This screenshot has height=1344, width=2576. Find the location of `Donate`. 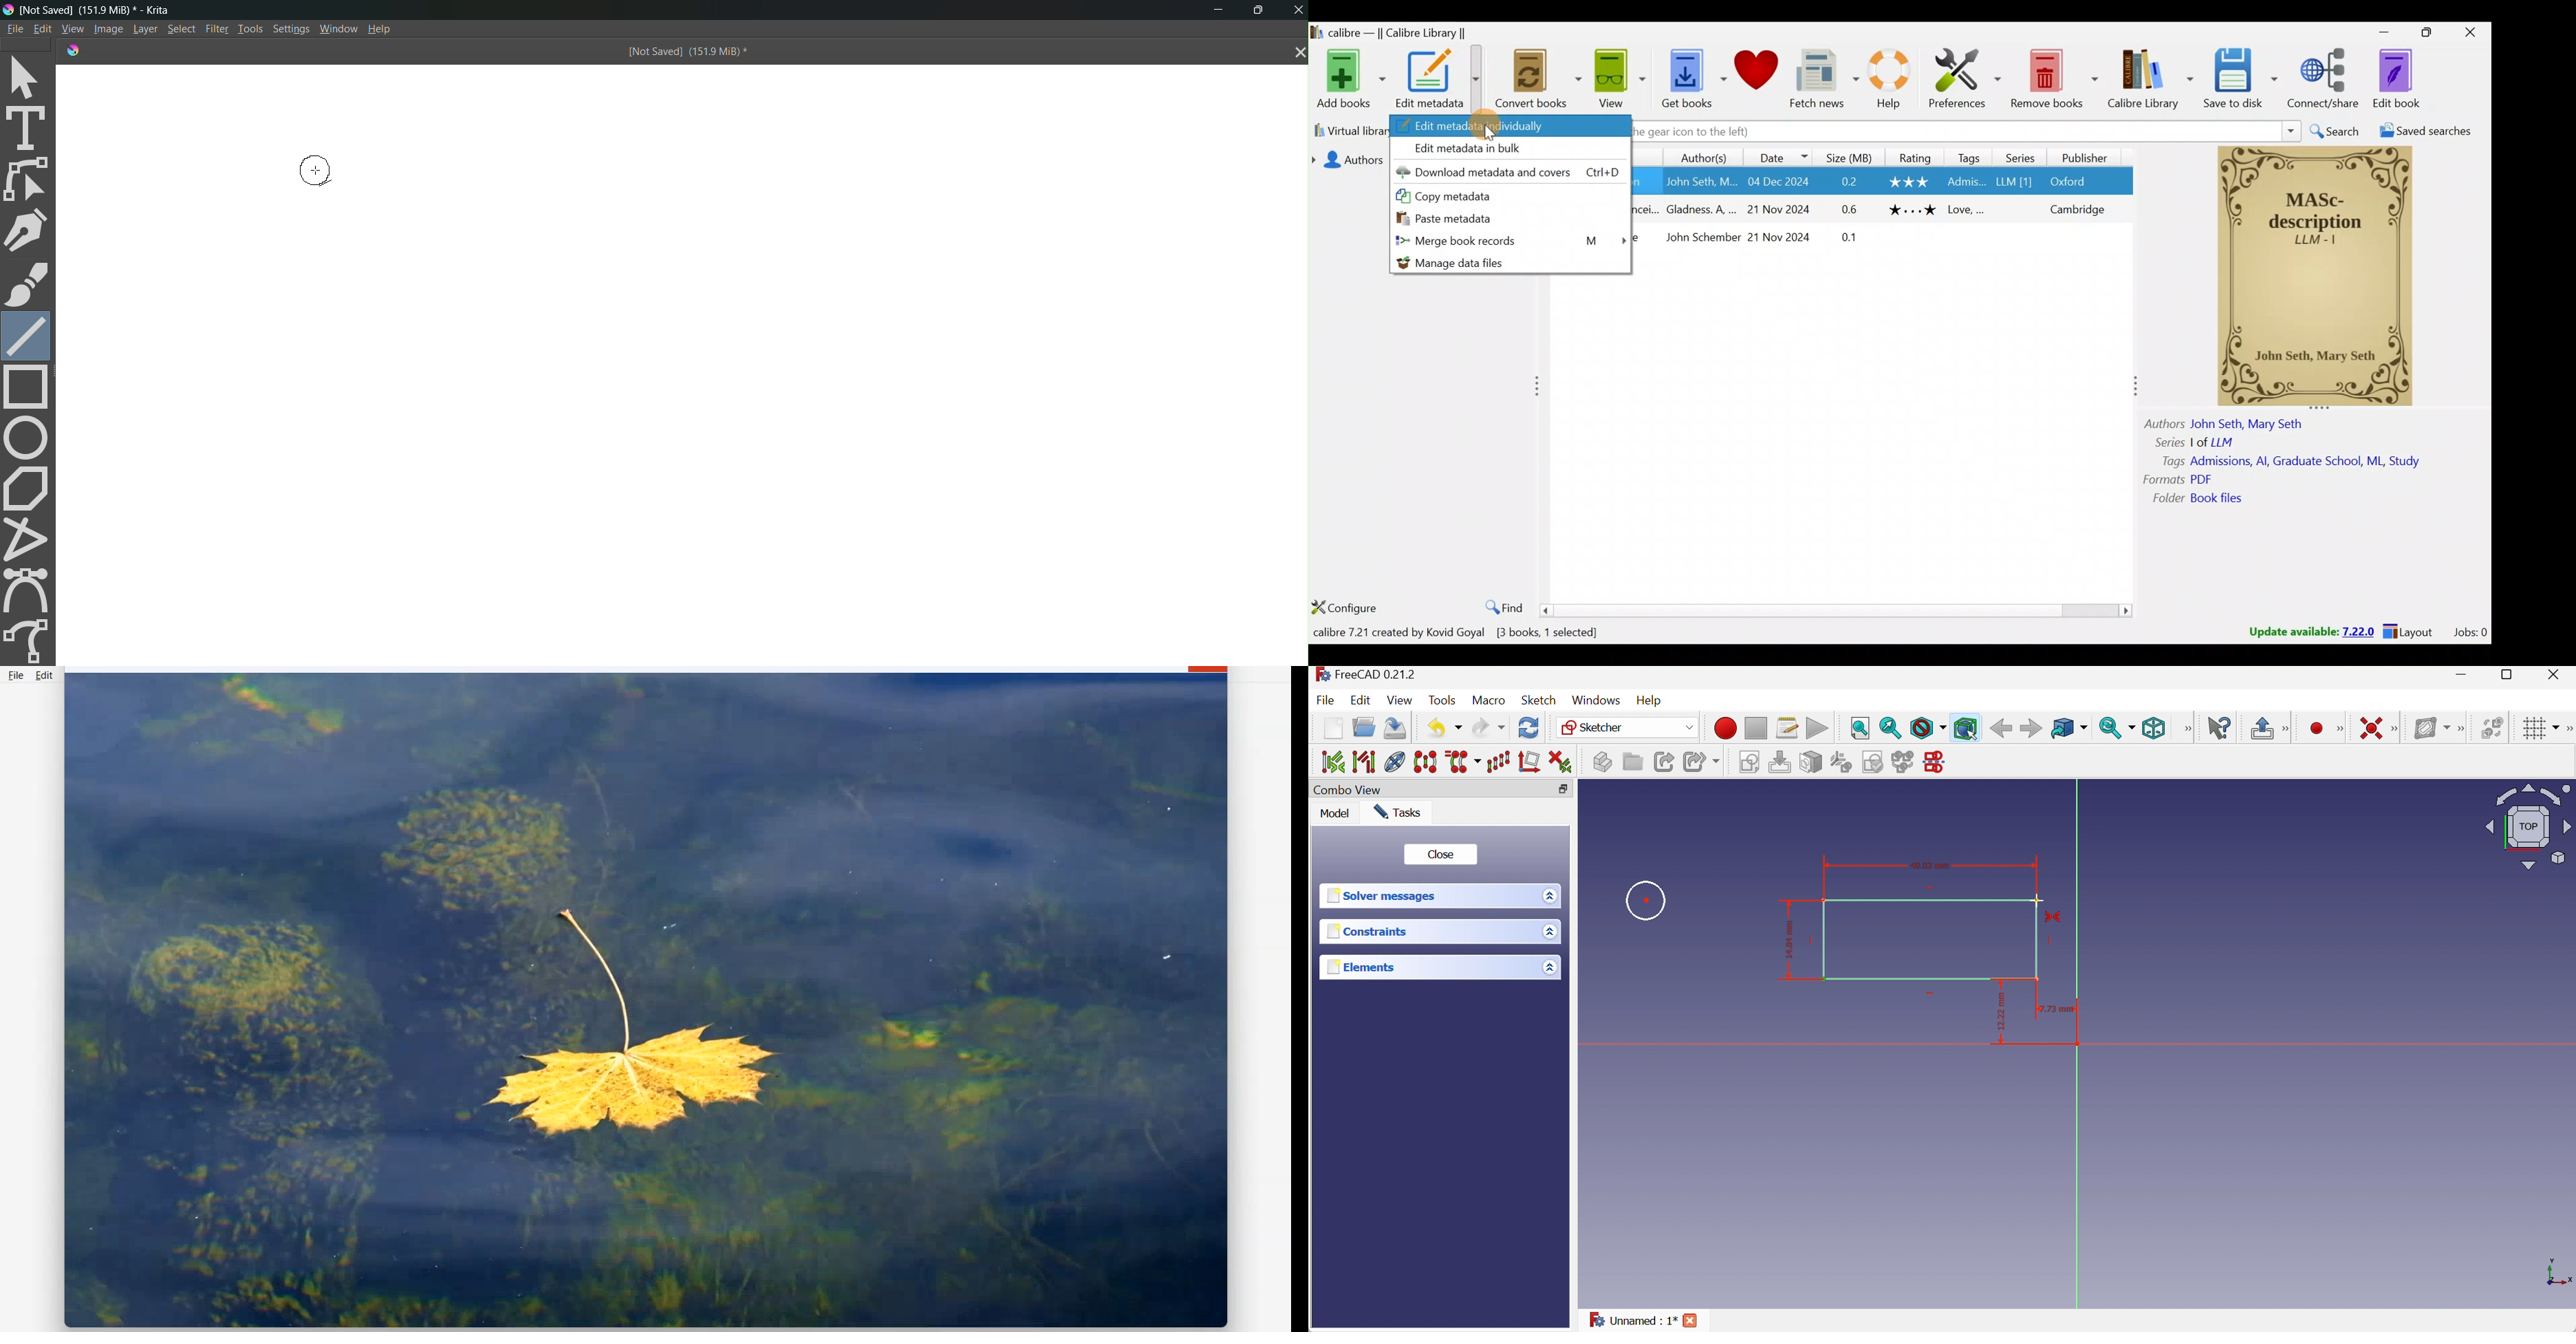

Donate is located at coordinates (1757, 82).